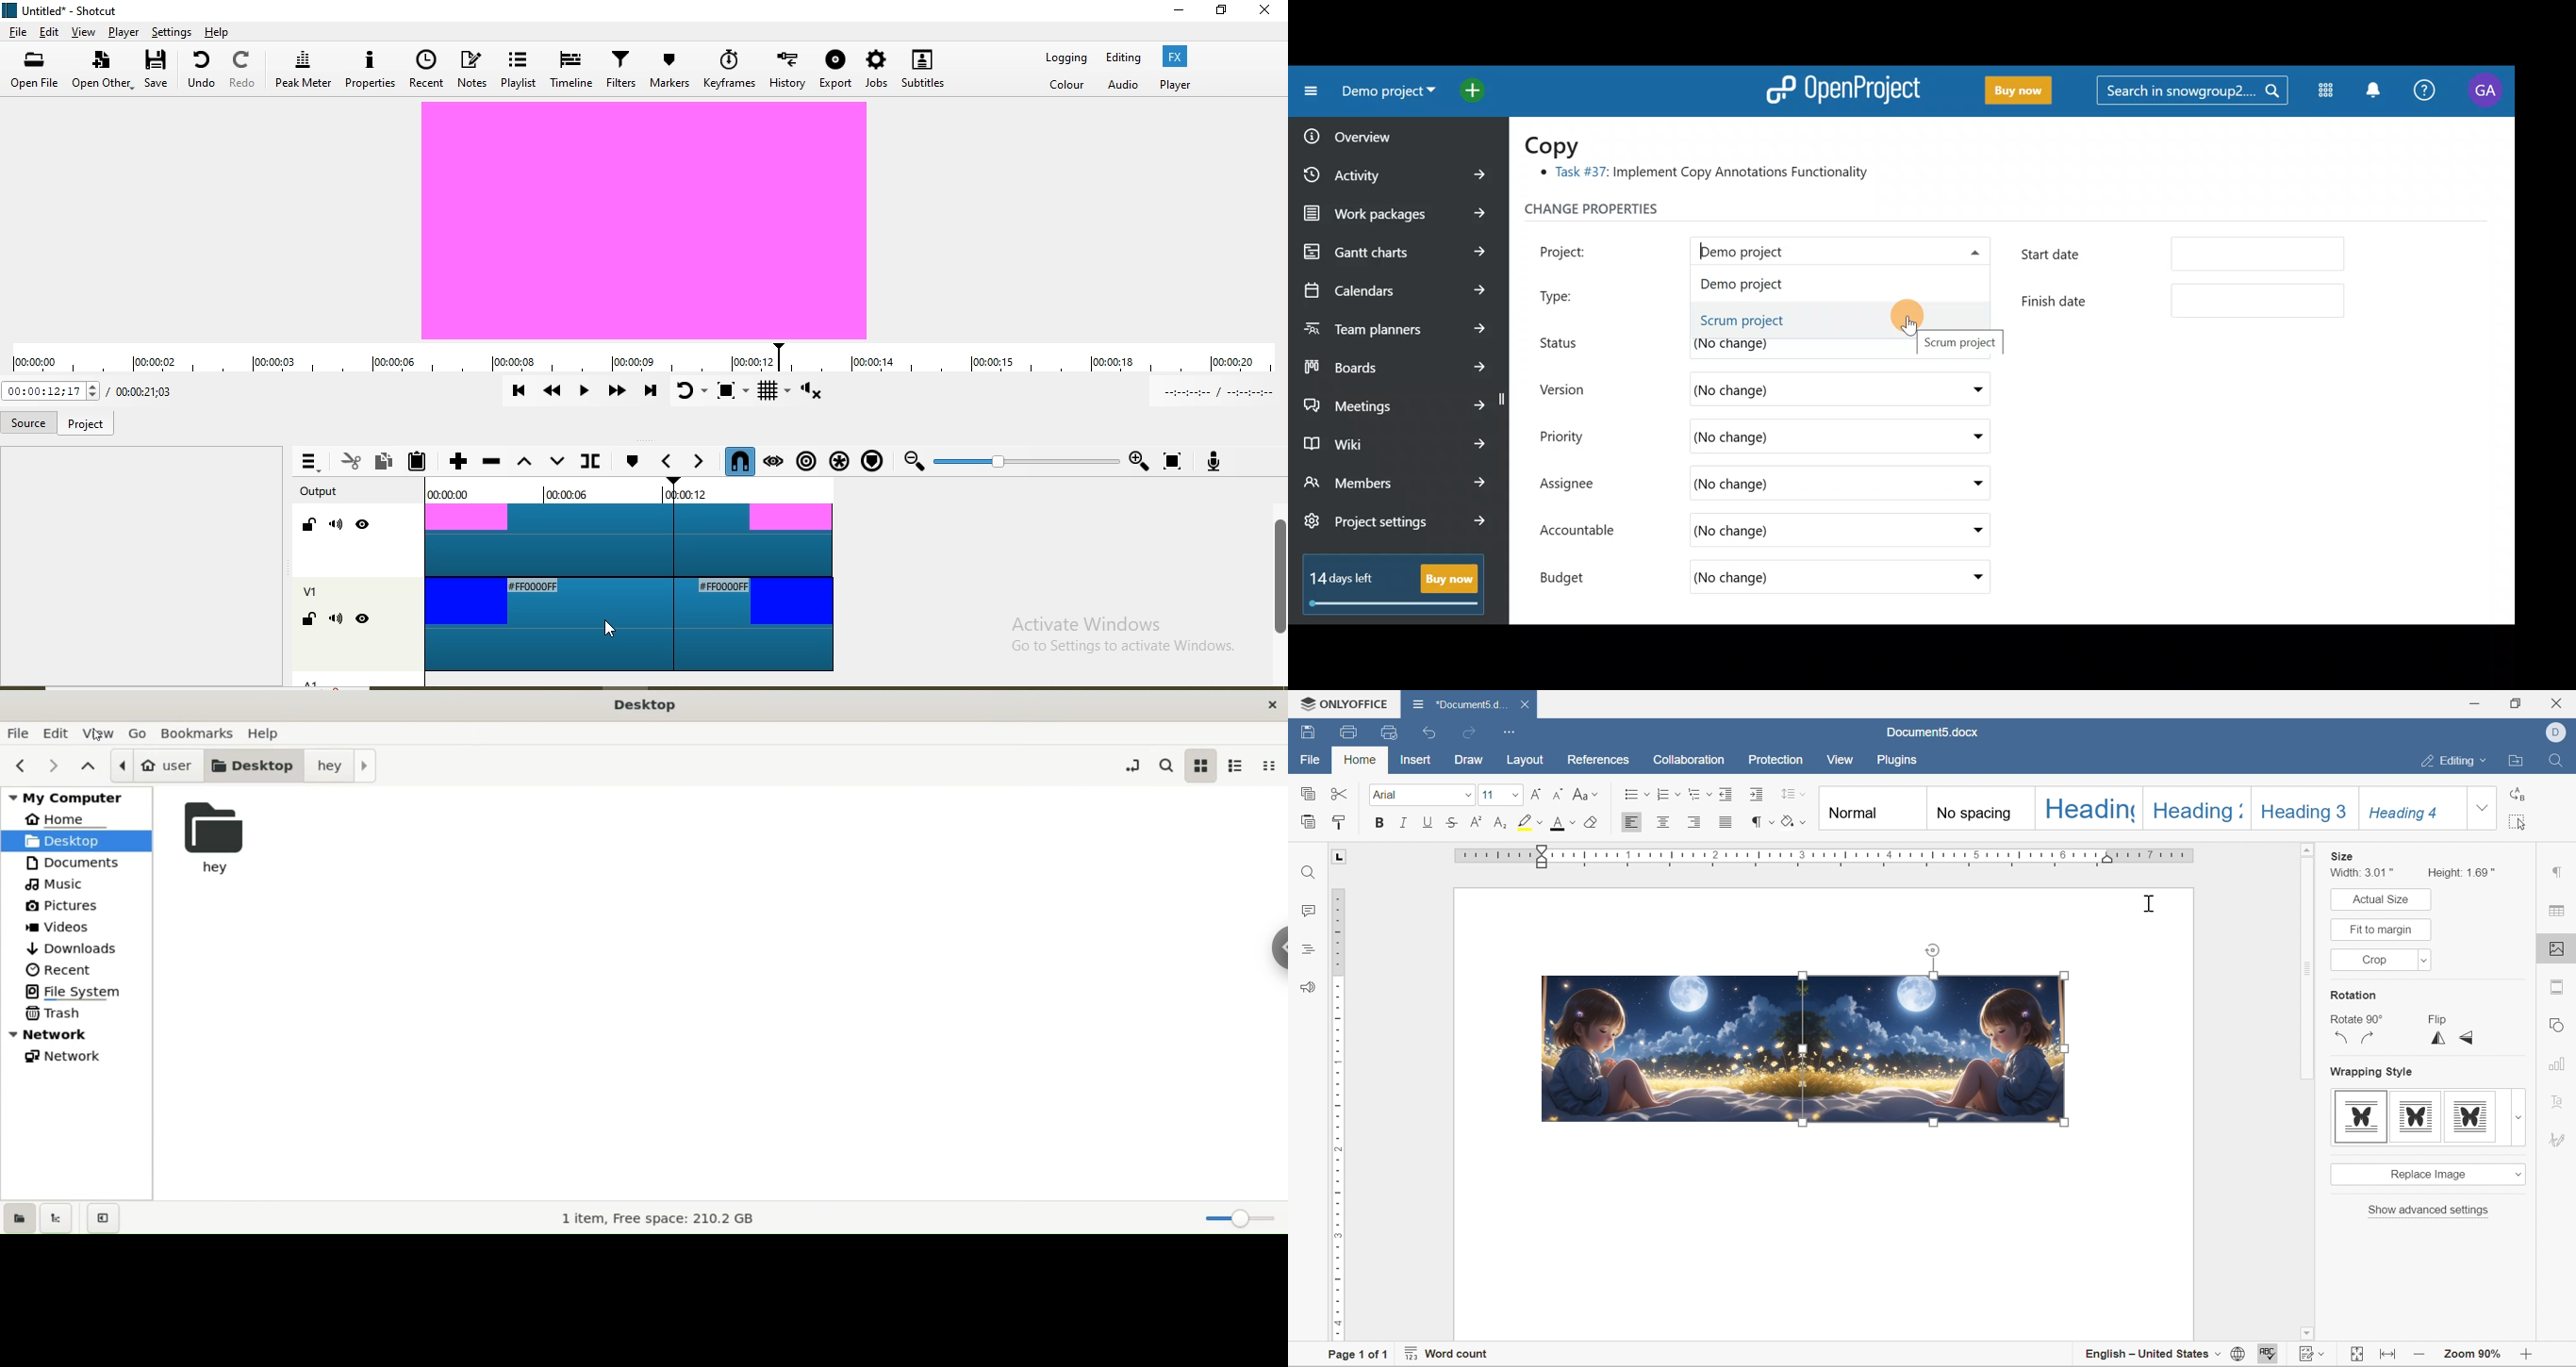 Image resolution: width=2576 pixels, height=1372 pixels. What do you see at coordinates (1456, 704) in the screenshot?
I see `document5.docx` at bounding box center [1456, 704].